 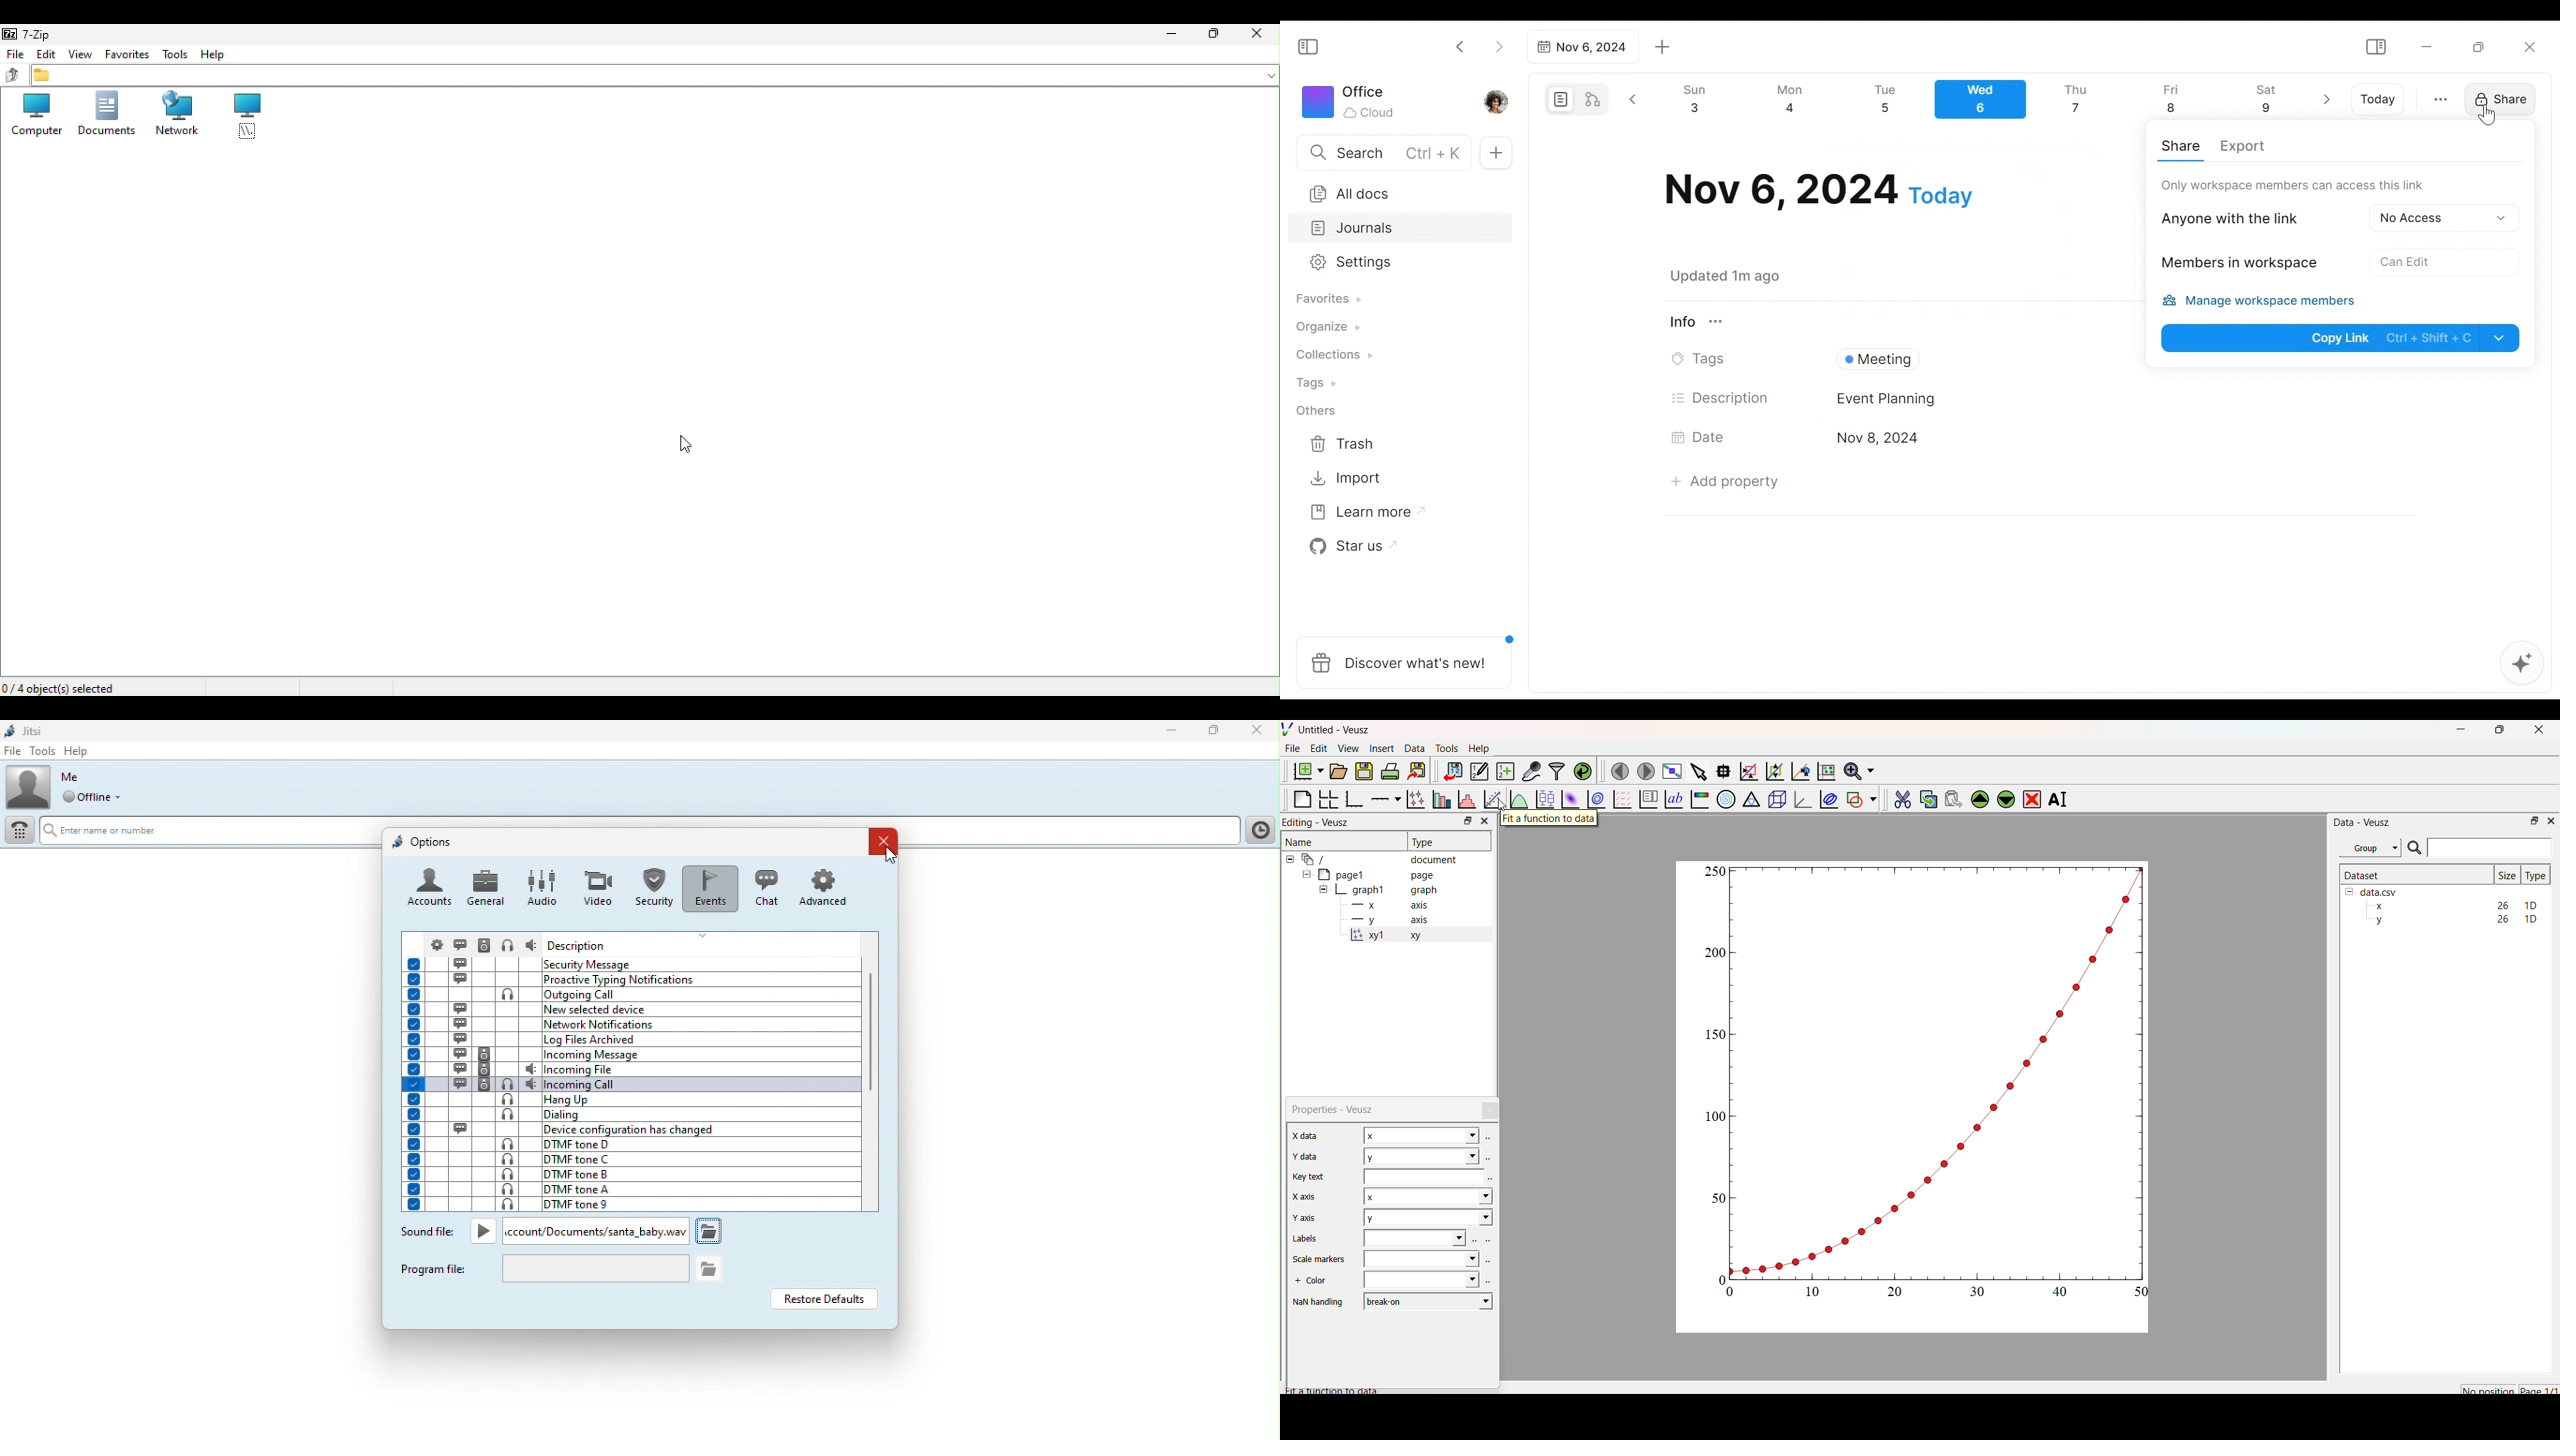 I want to click on incoming message , so click(x=631, y=1055).